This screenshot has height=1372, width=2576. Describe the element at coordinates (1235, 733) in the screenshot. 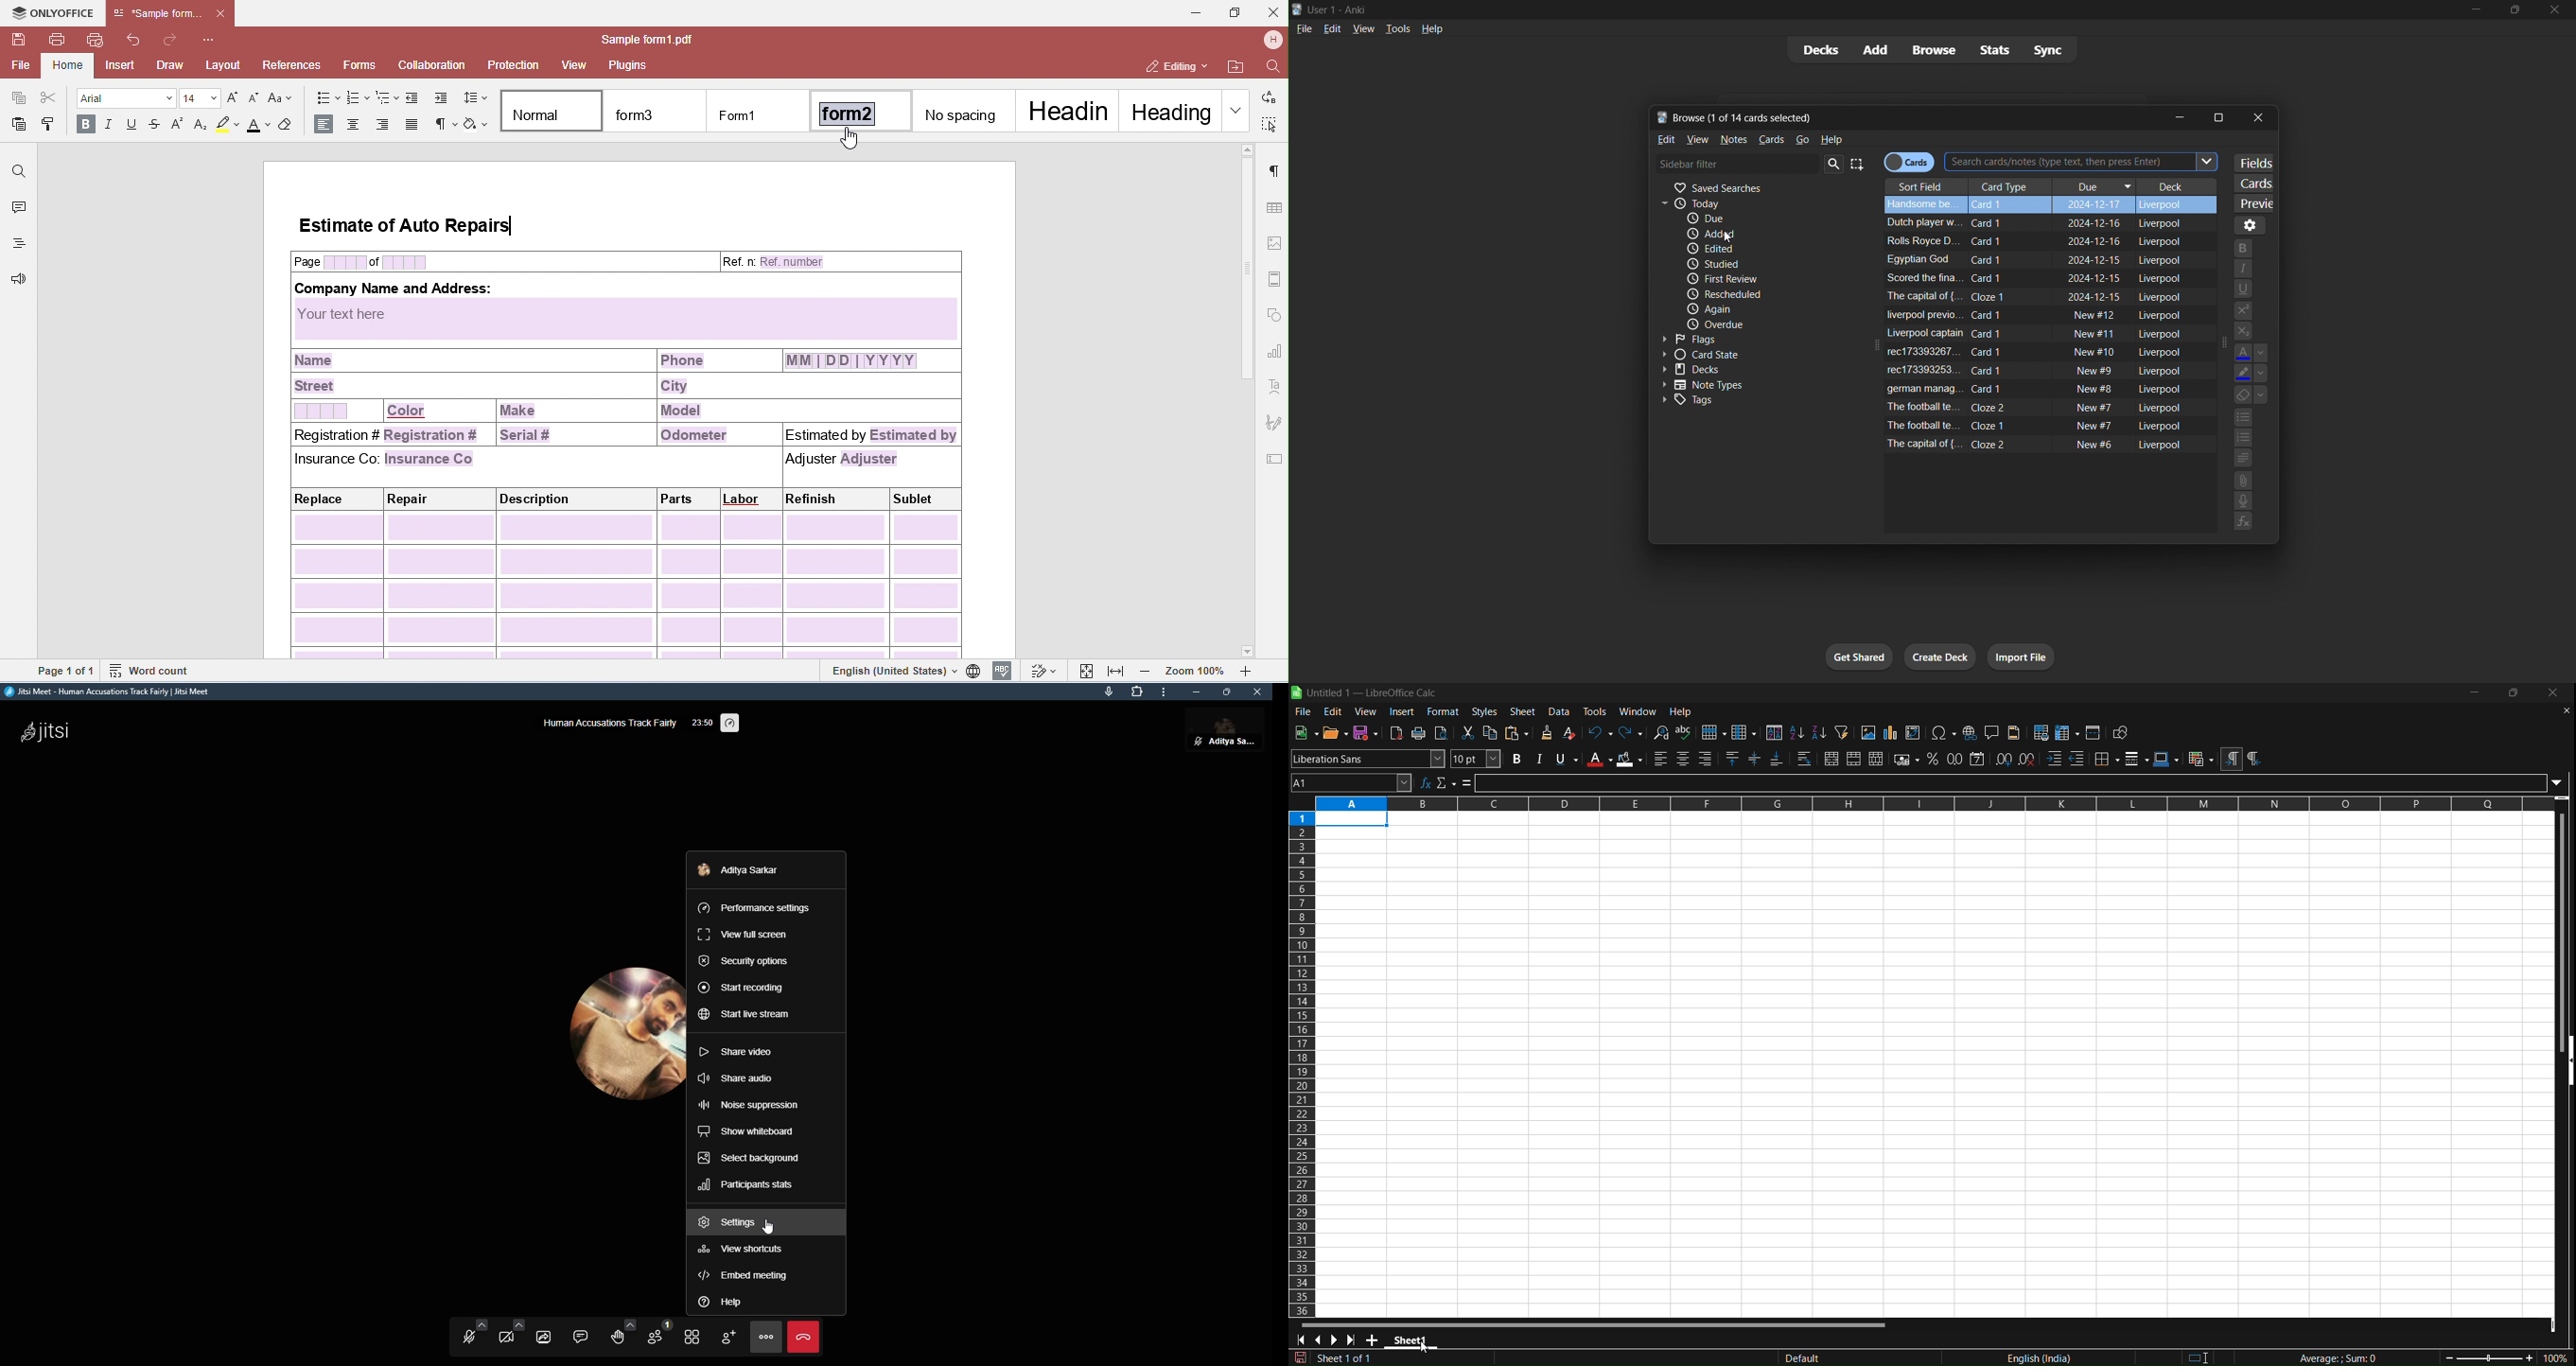

I see `profile` at that location.